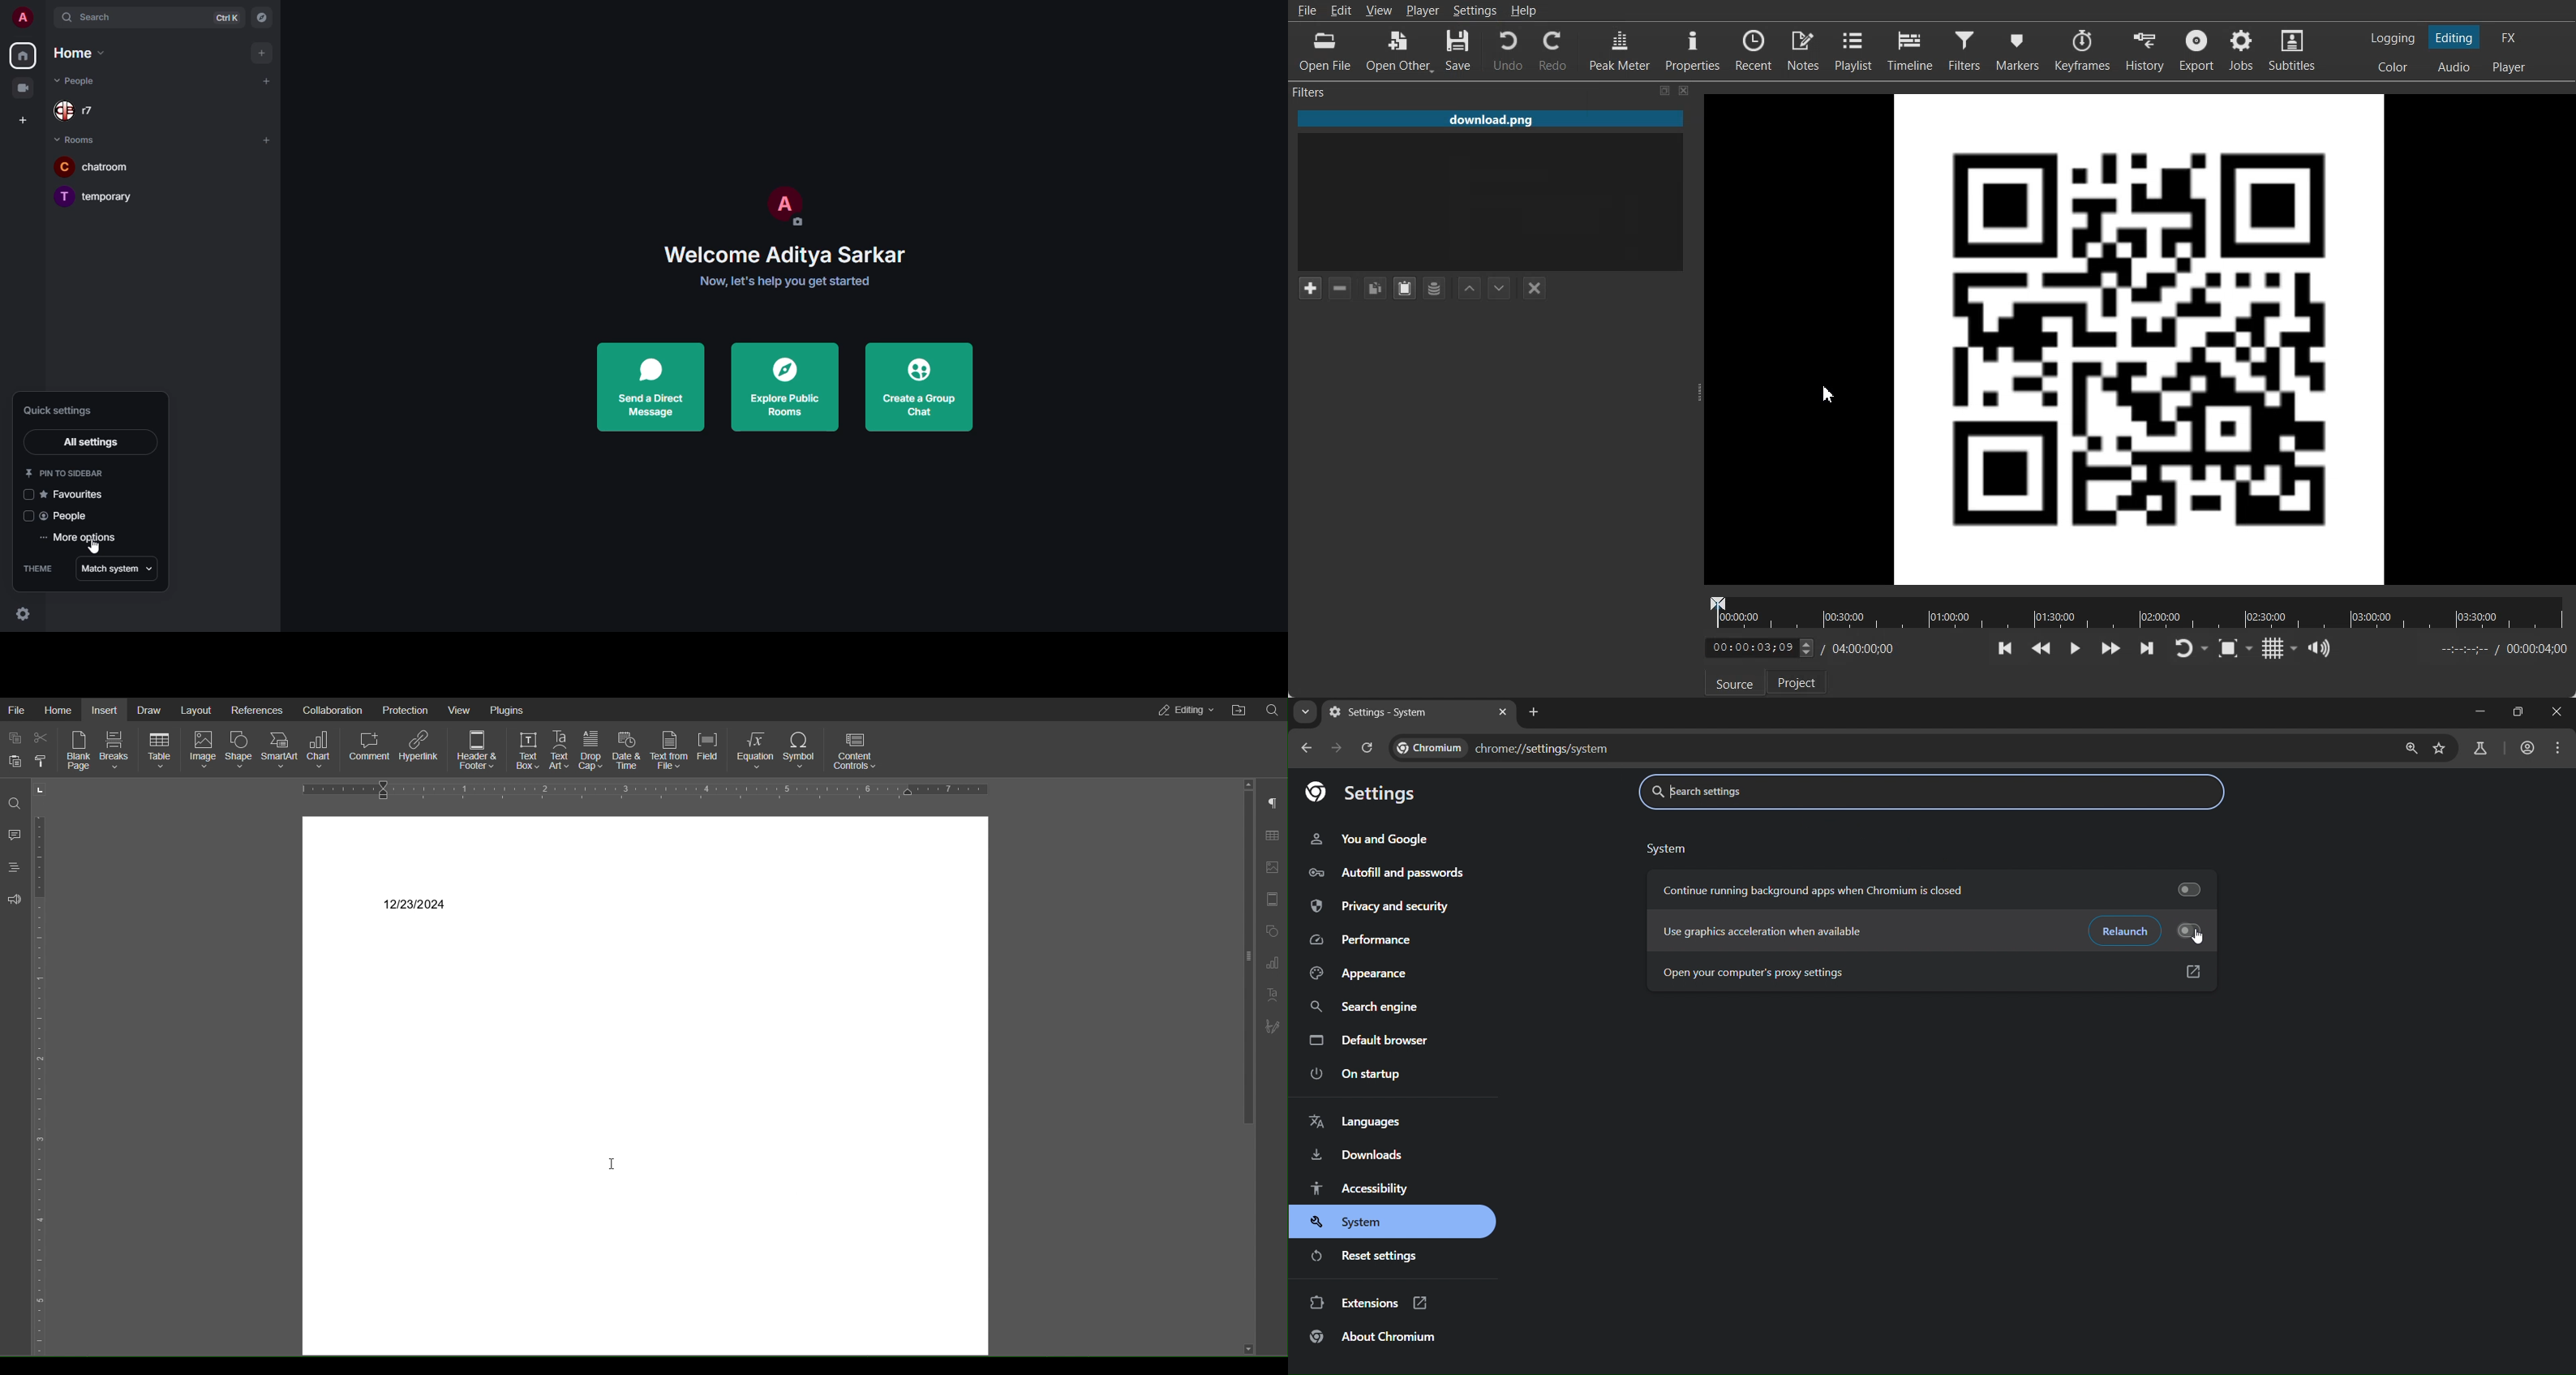 This screenshot has height=1400, width=2576. What do you see at coordinates (2199, 931) in the screenshot?
I see `toggle` at bounding box center [2199, 931].